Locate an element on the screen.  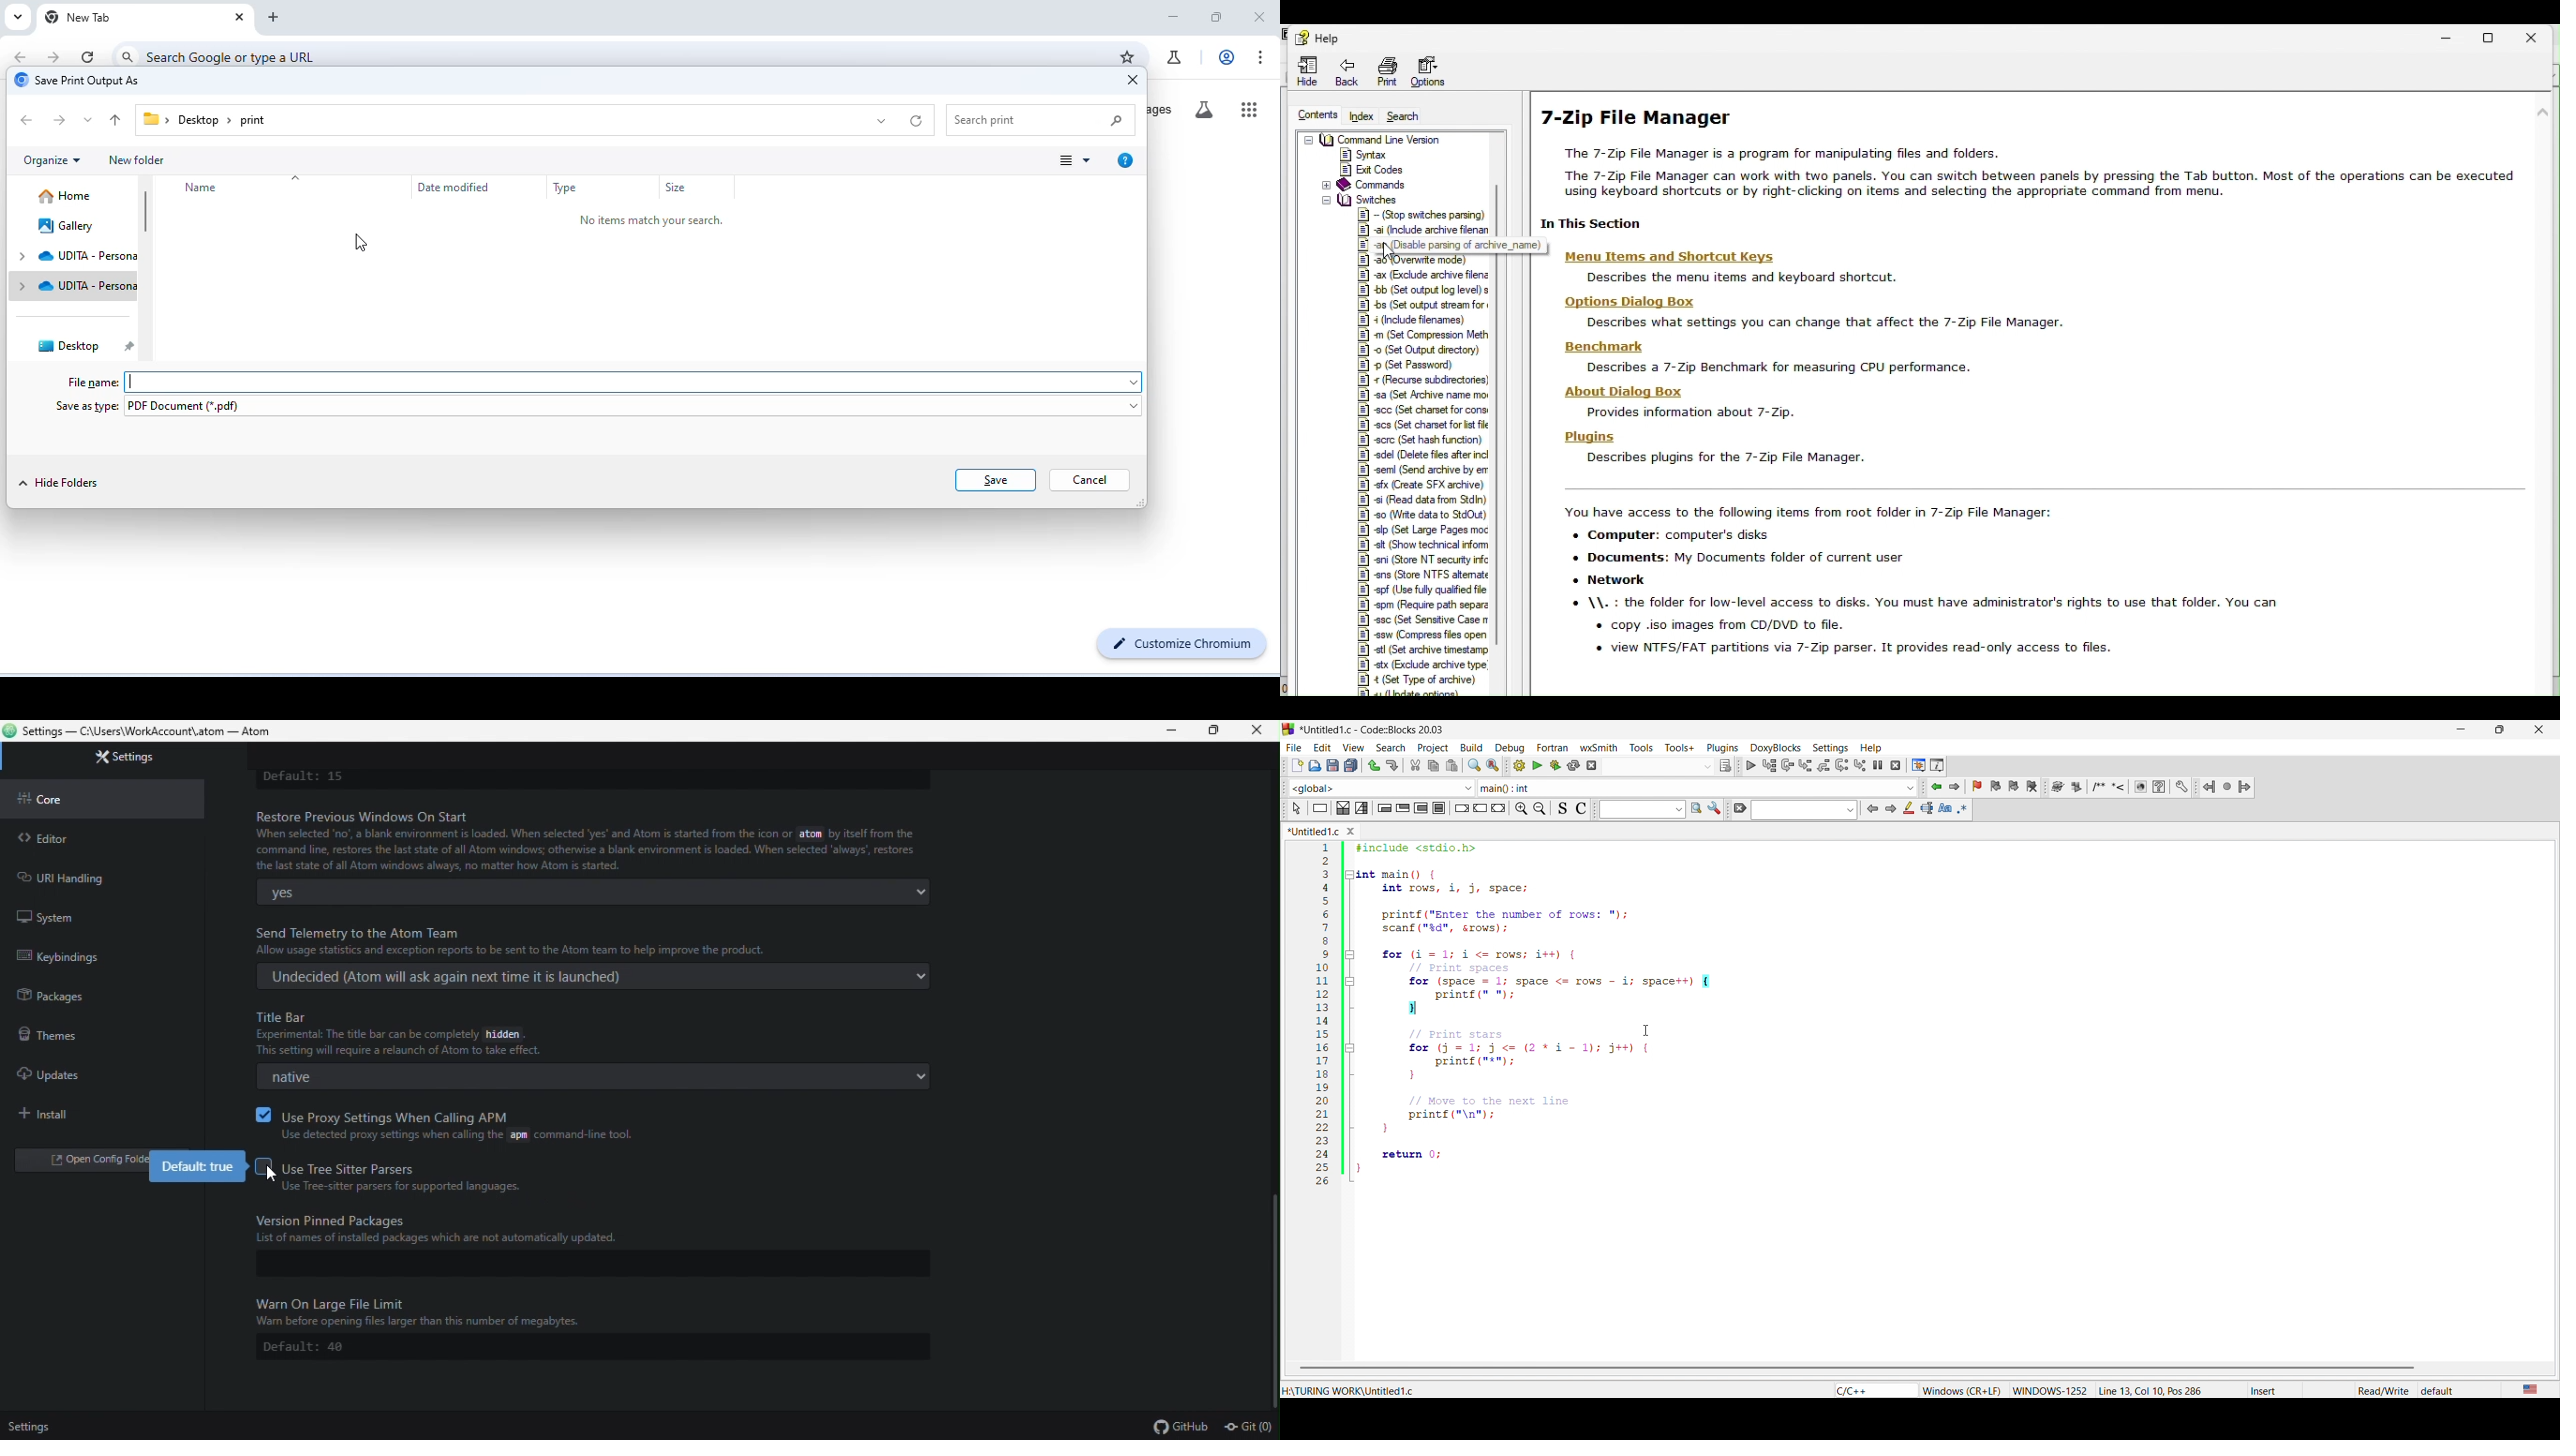
core is located at coordinates (55, 799).